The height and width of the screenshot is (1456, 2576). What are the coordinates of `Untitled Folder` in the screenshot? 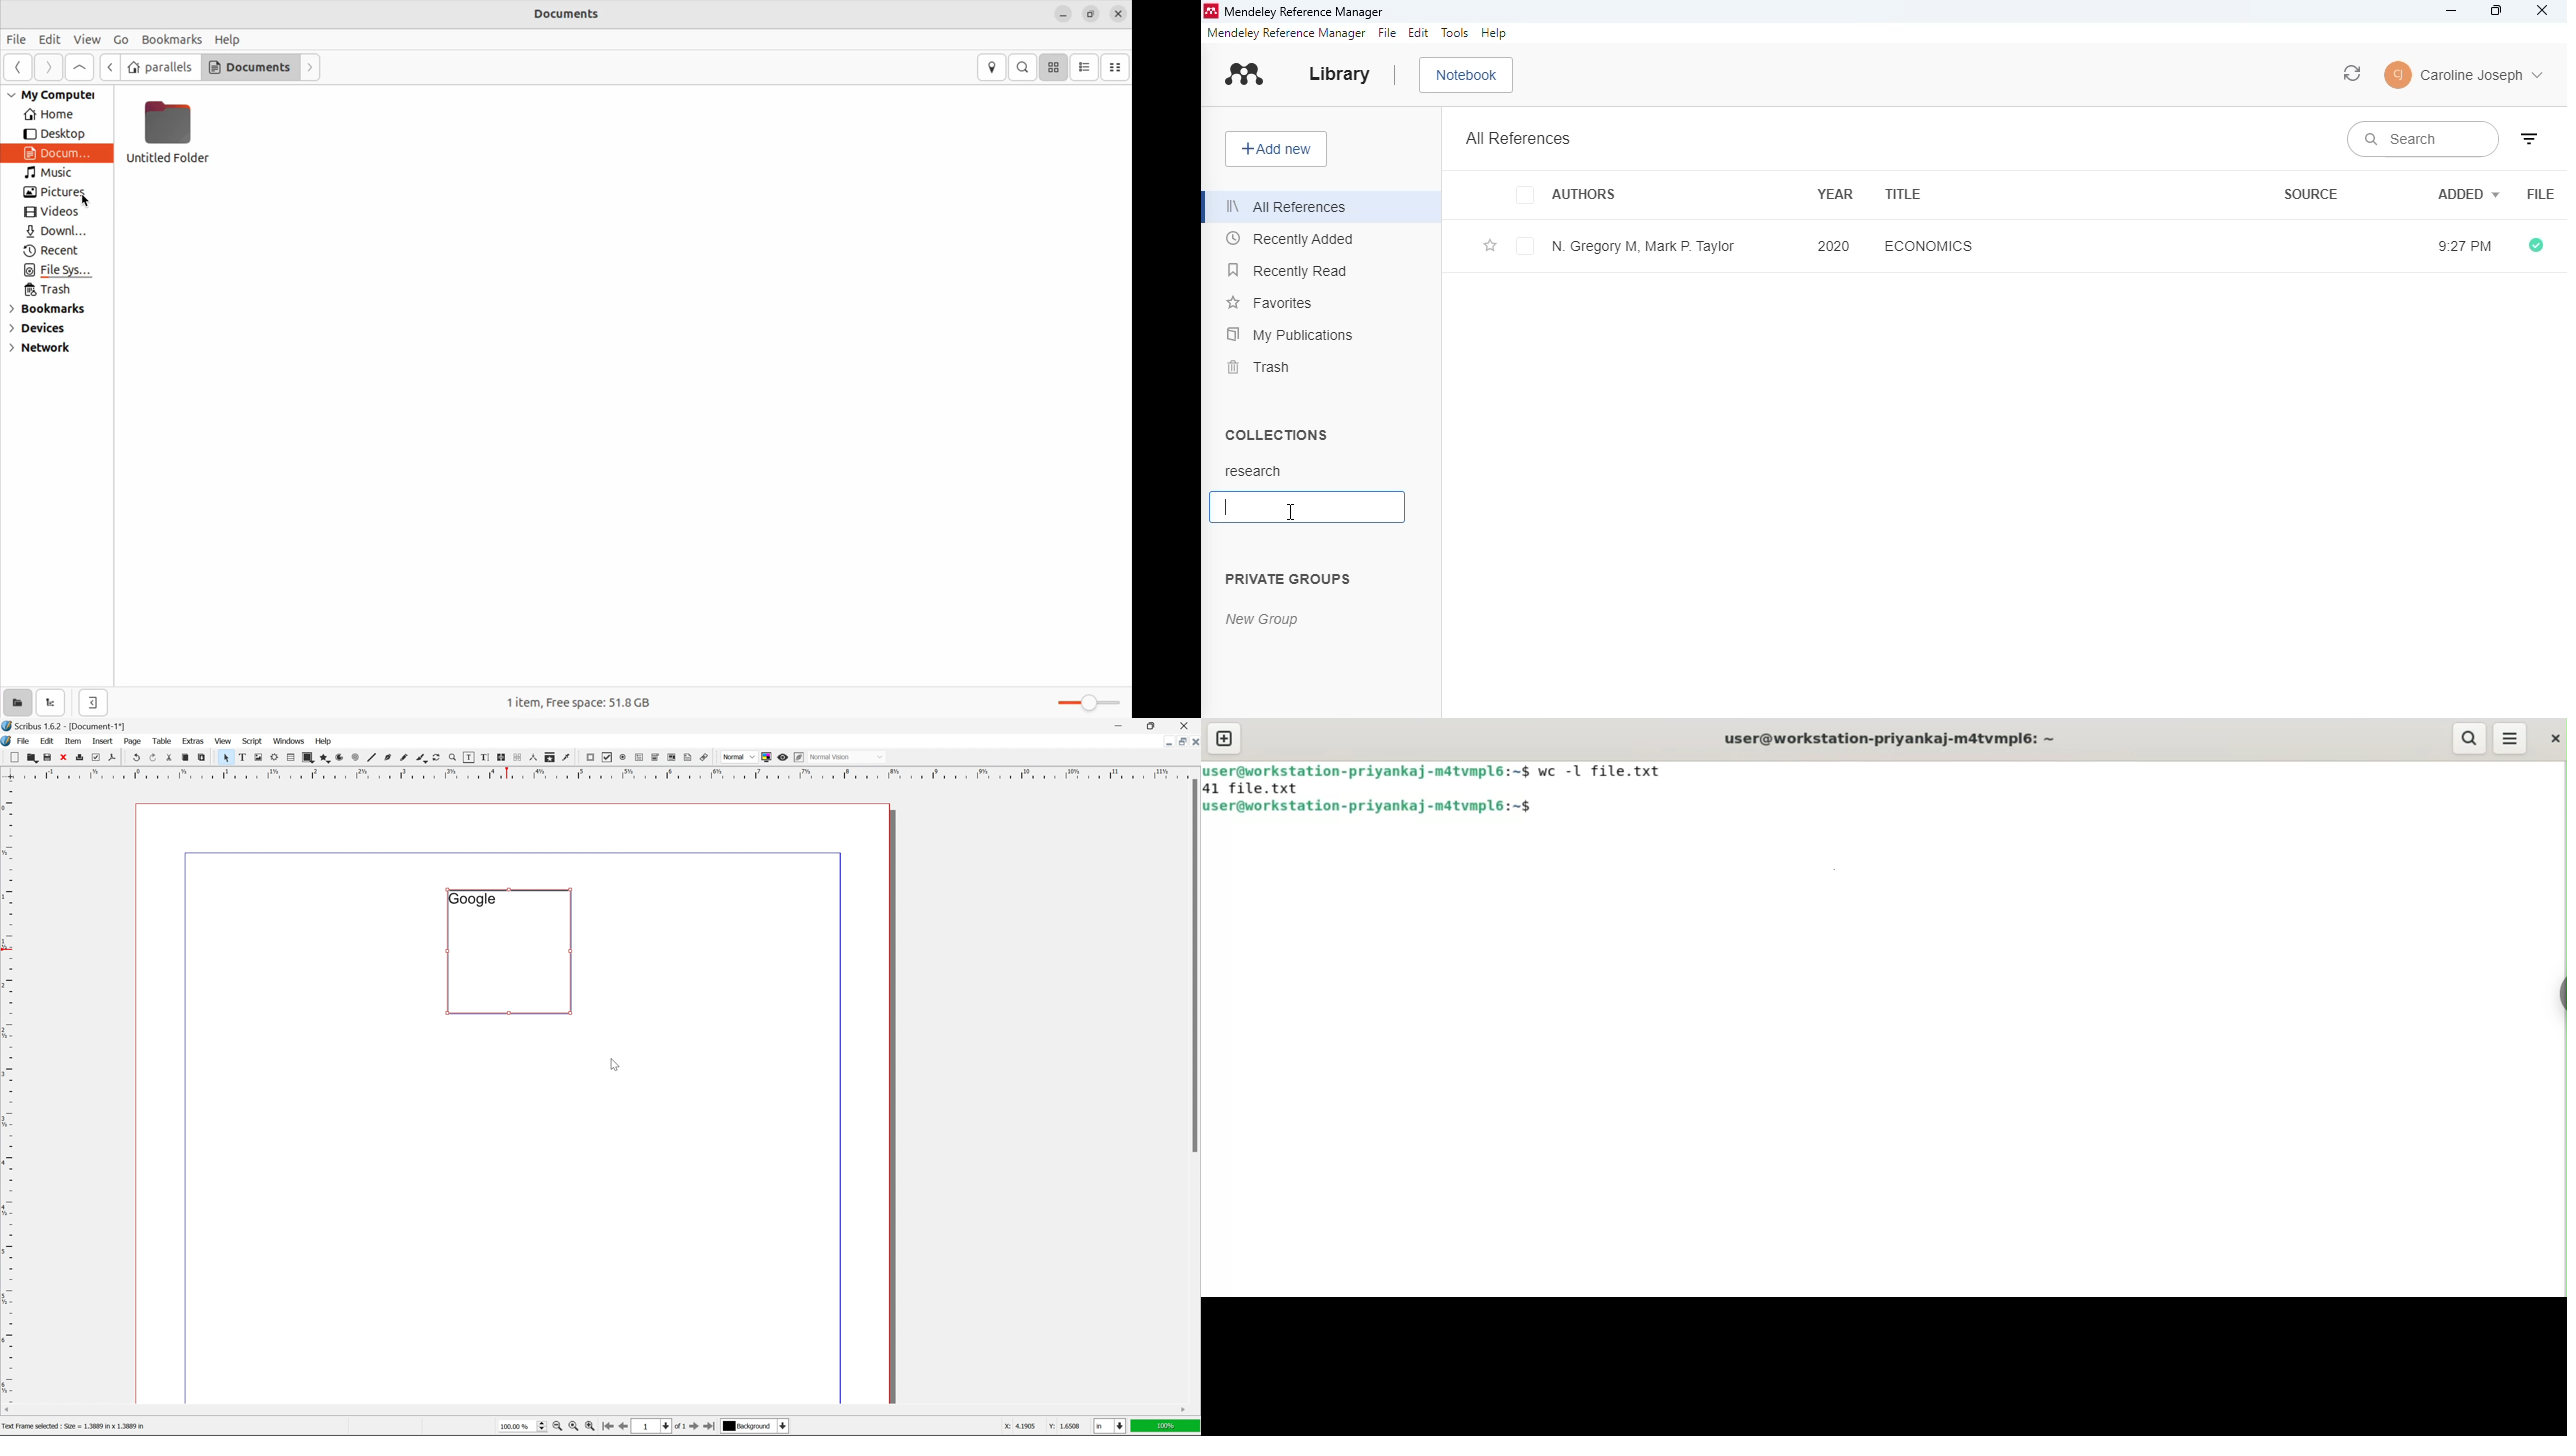 It's located at (171, 131).